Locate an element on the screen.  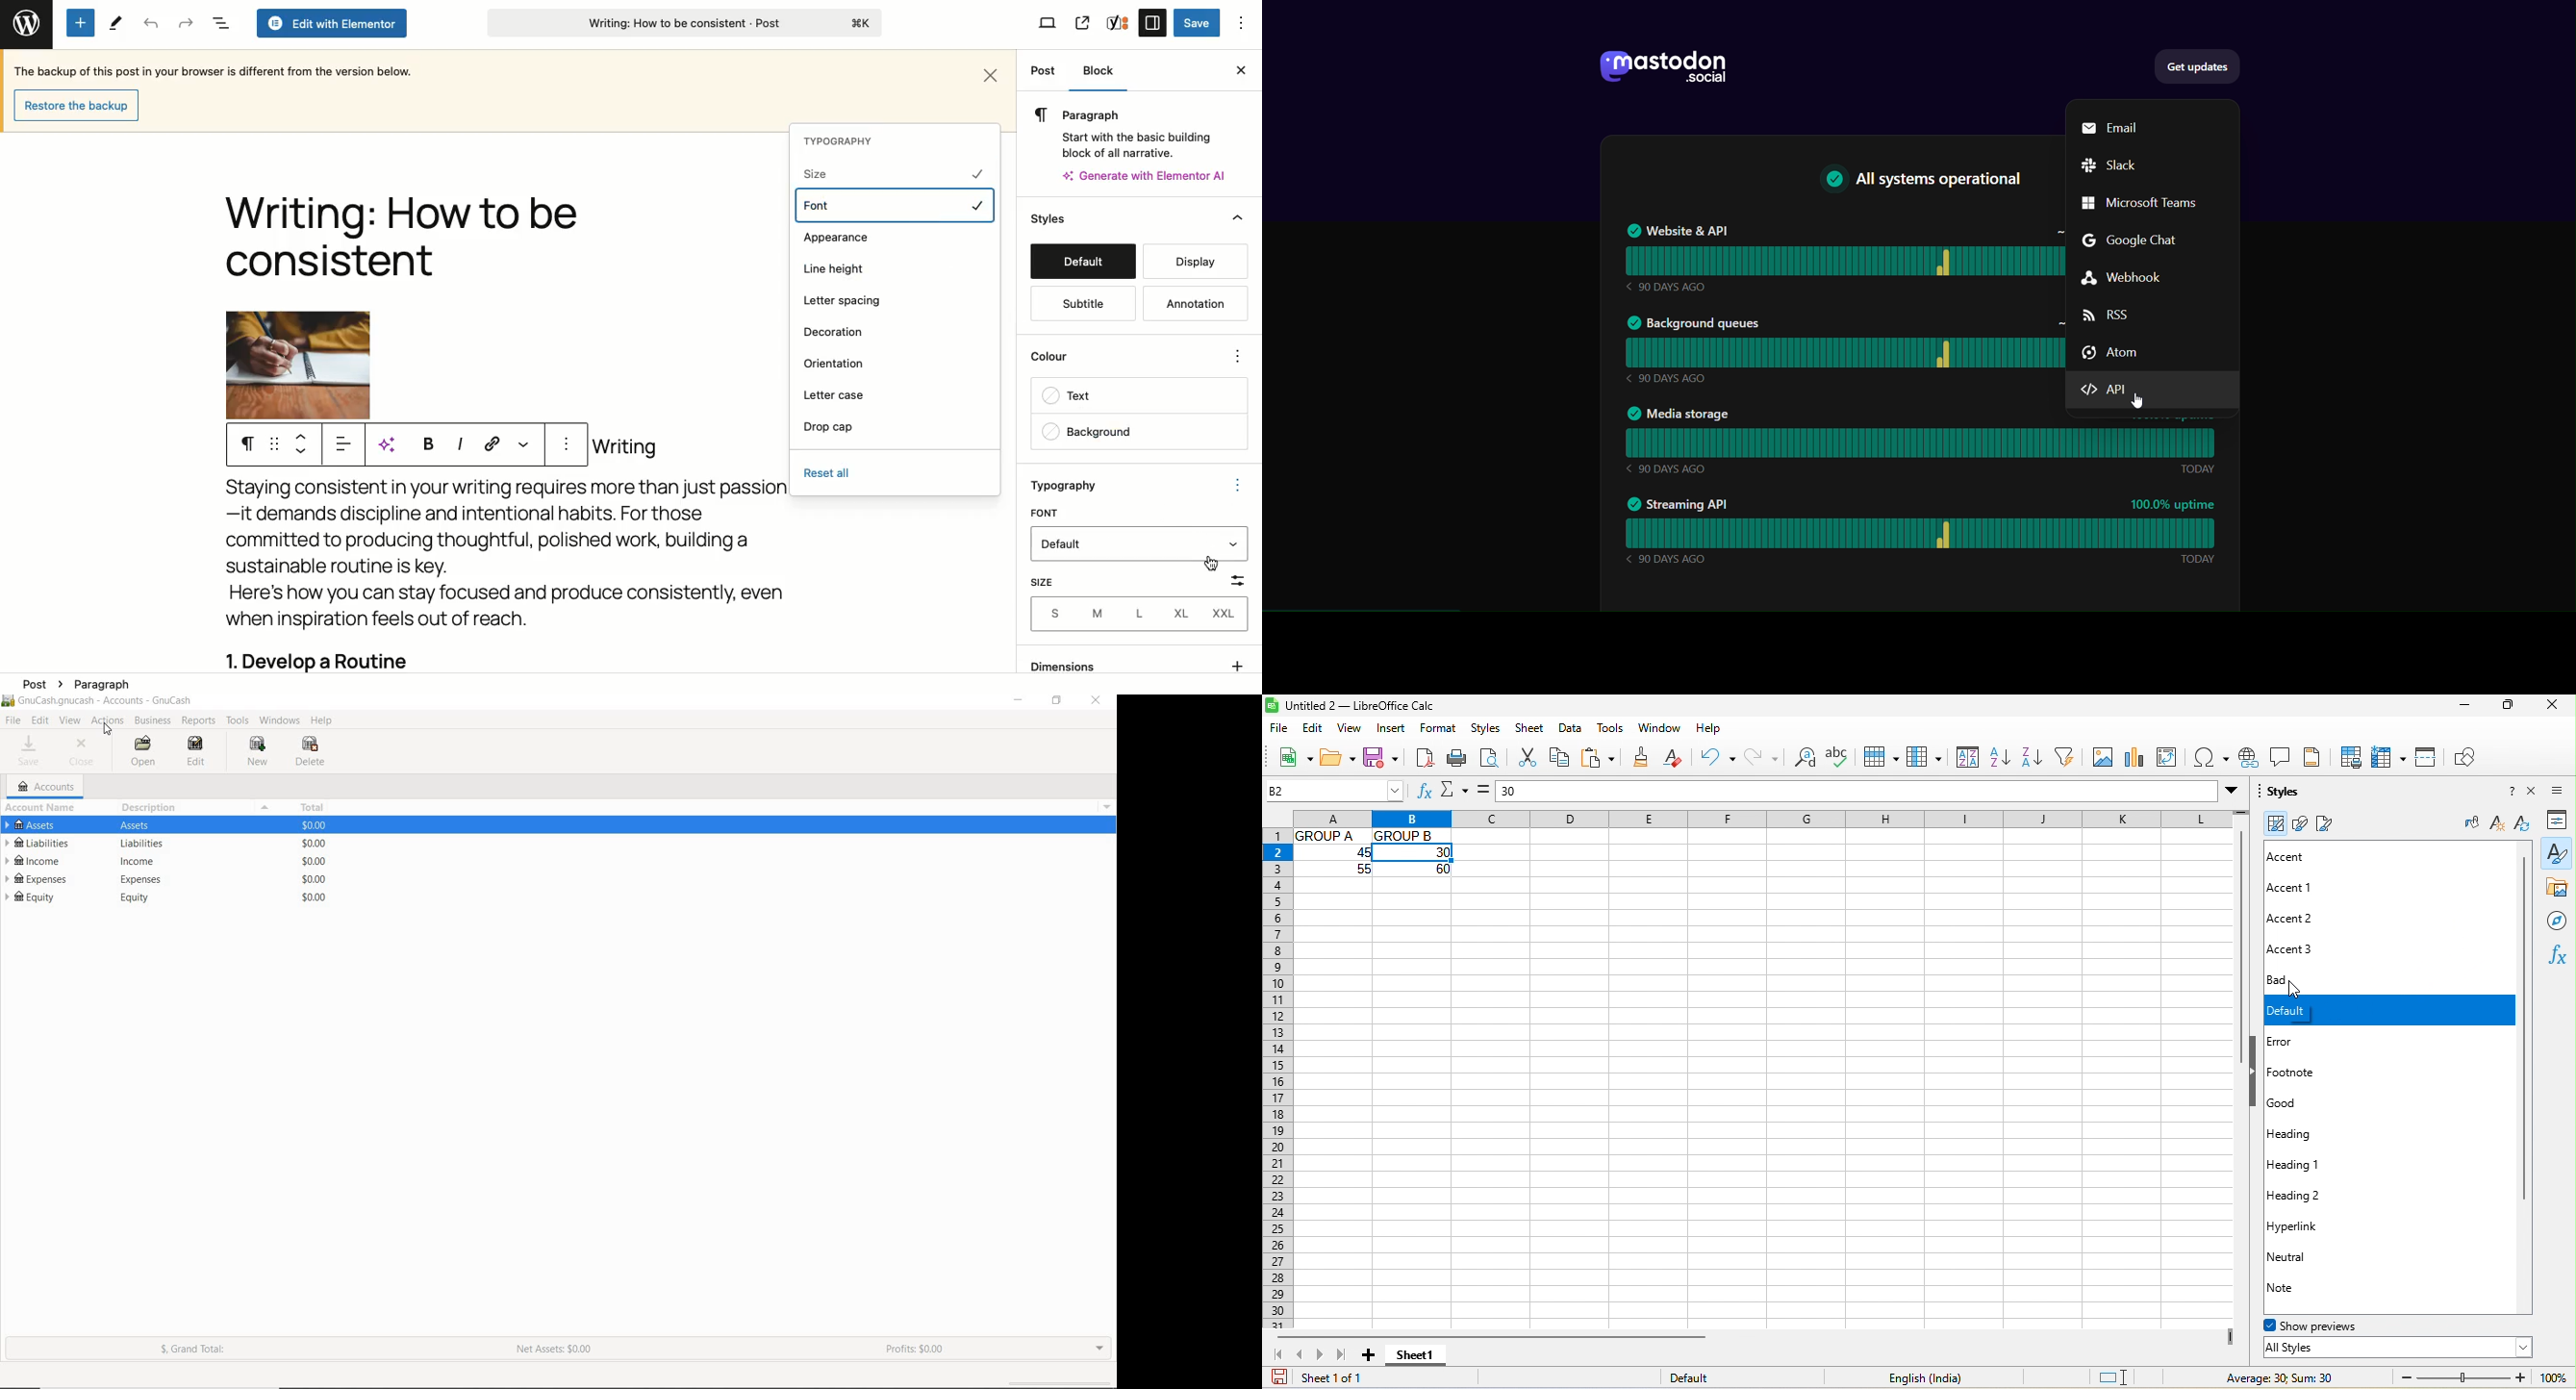
gallary is located at coordinates (2558, 889).